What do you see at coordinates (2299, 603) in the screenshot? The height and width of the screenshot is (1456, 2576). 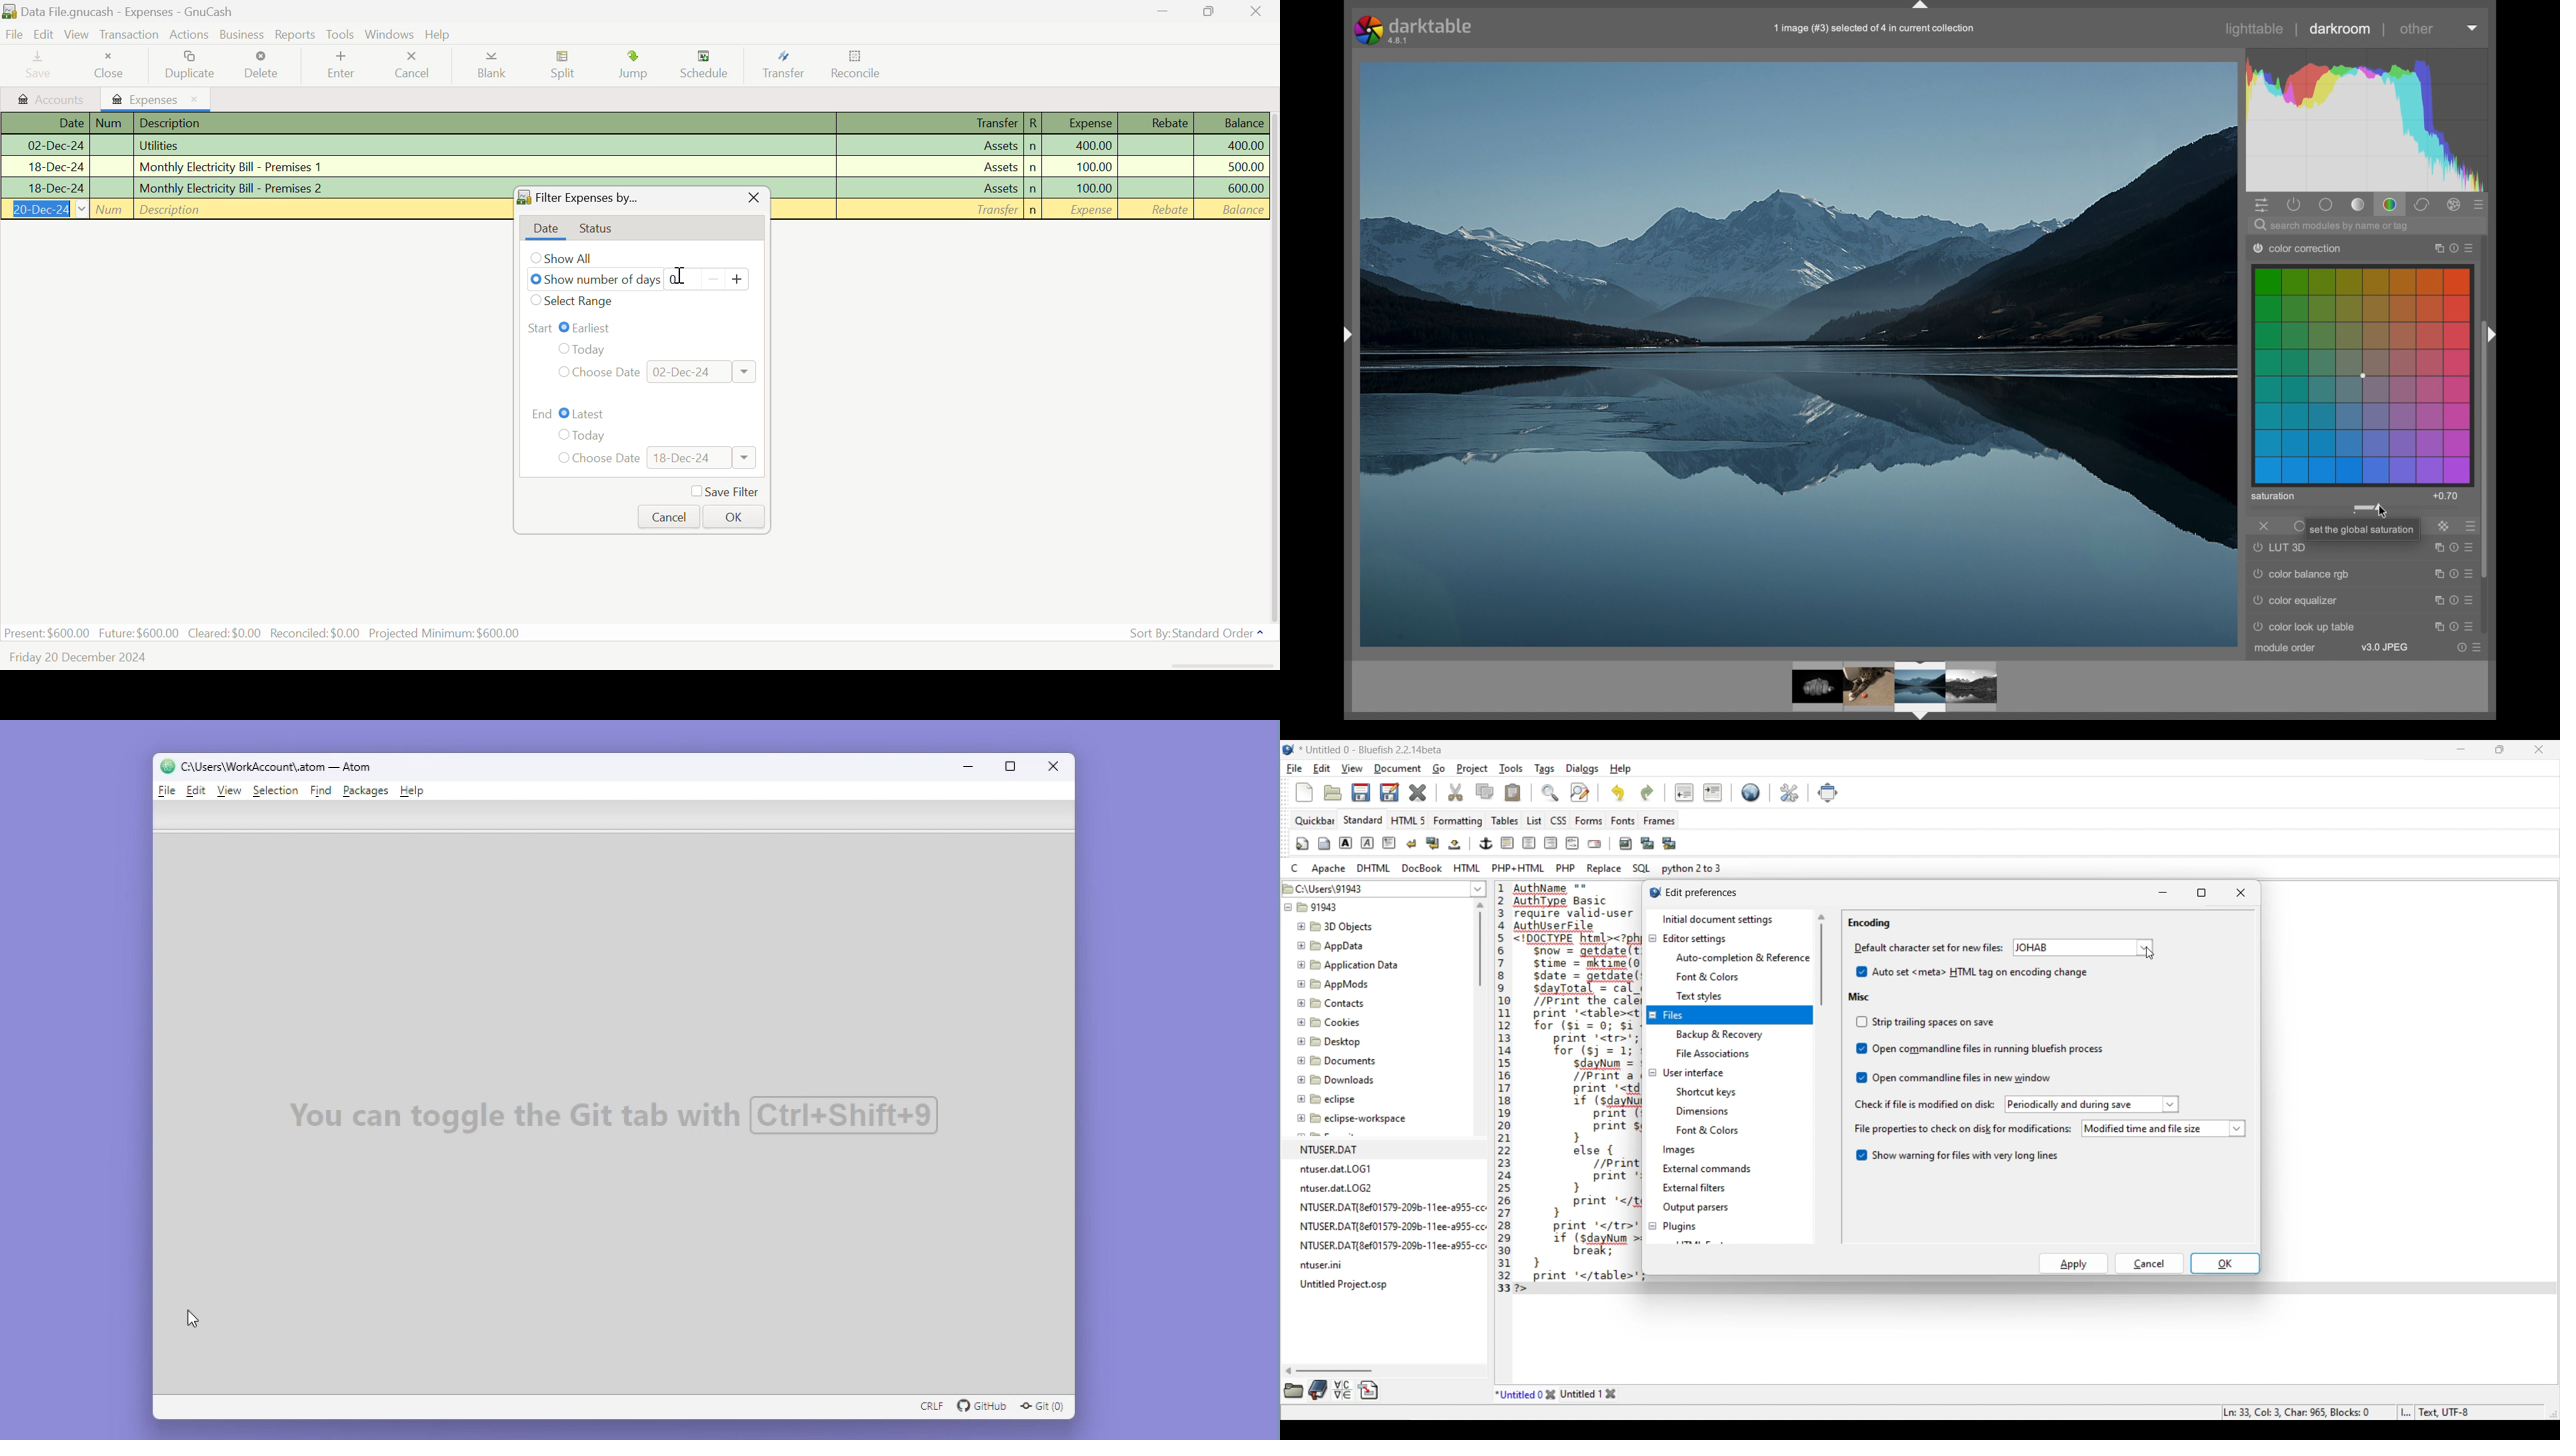 I see `color equalizer` at bounding box center [2299, 603].